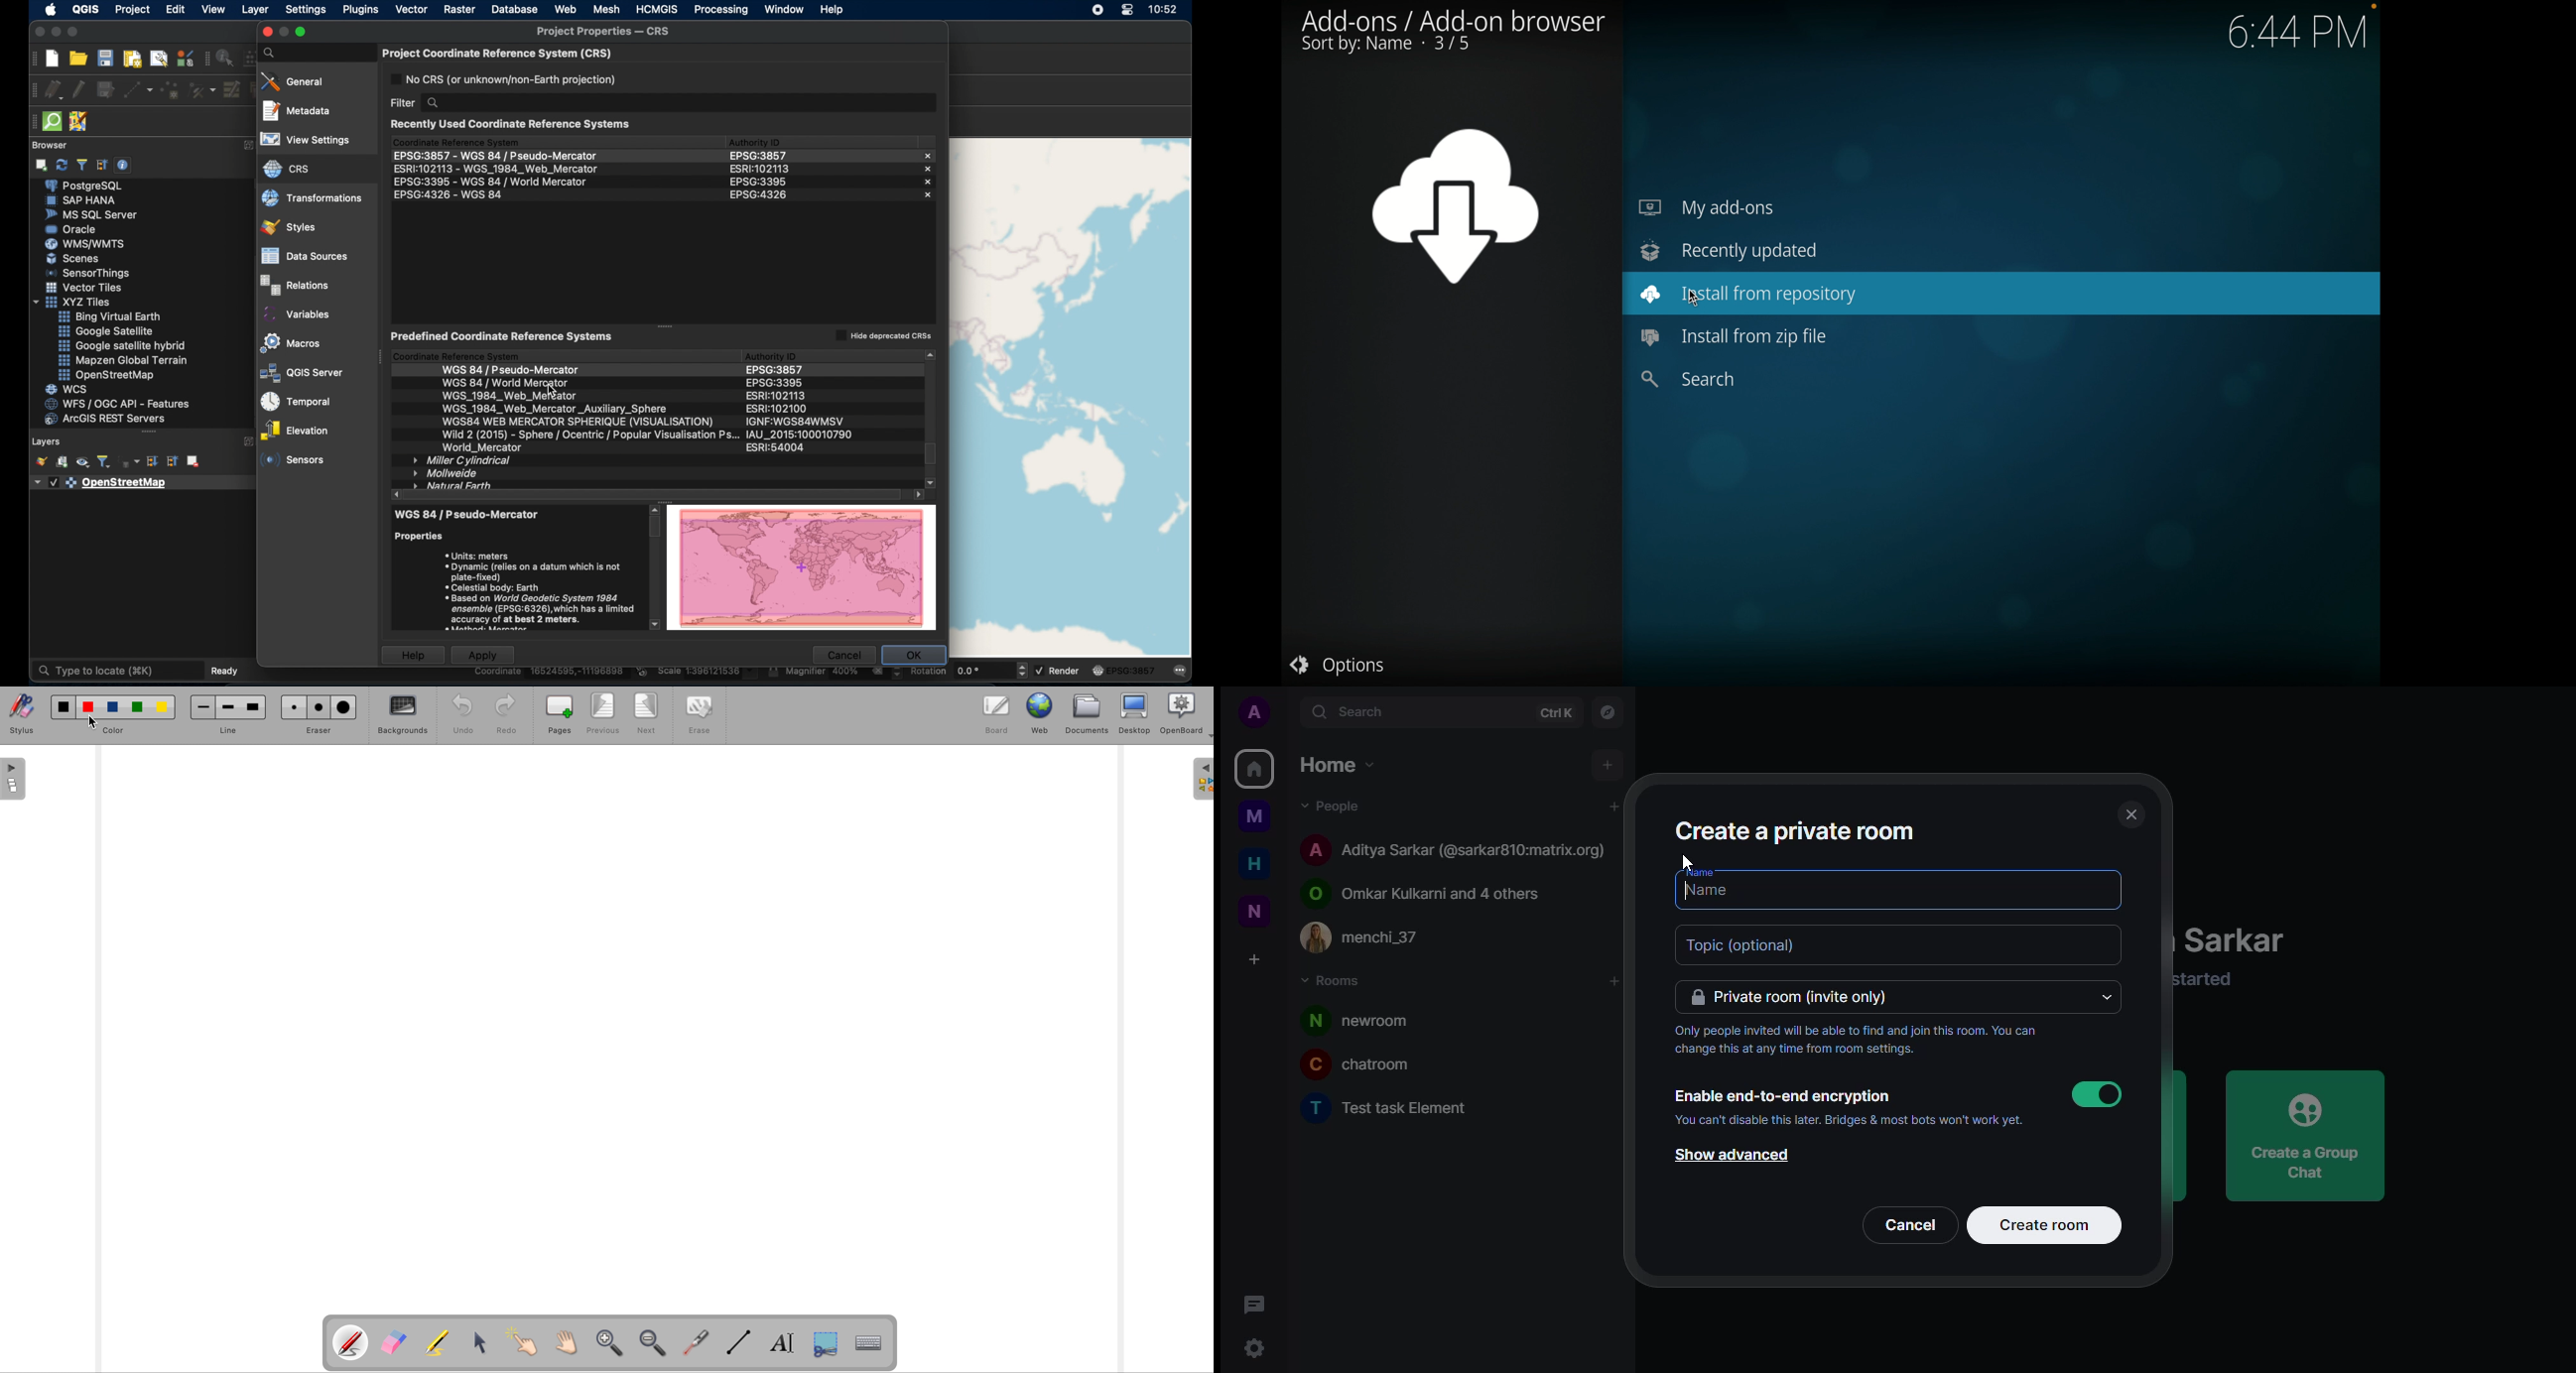  Describe the element at coordinates (30, 122) in the screenshot. I see `drag handle` at that location.